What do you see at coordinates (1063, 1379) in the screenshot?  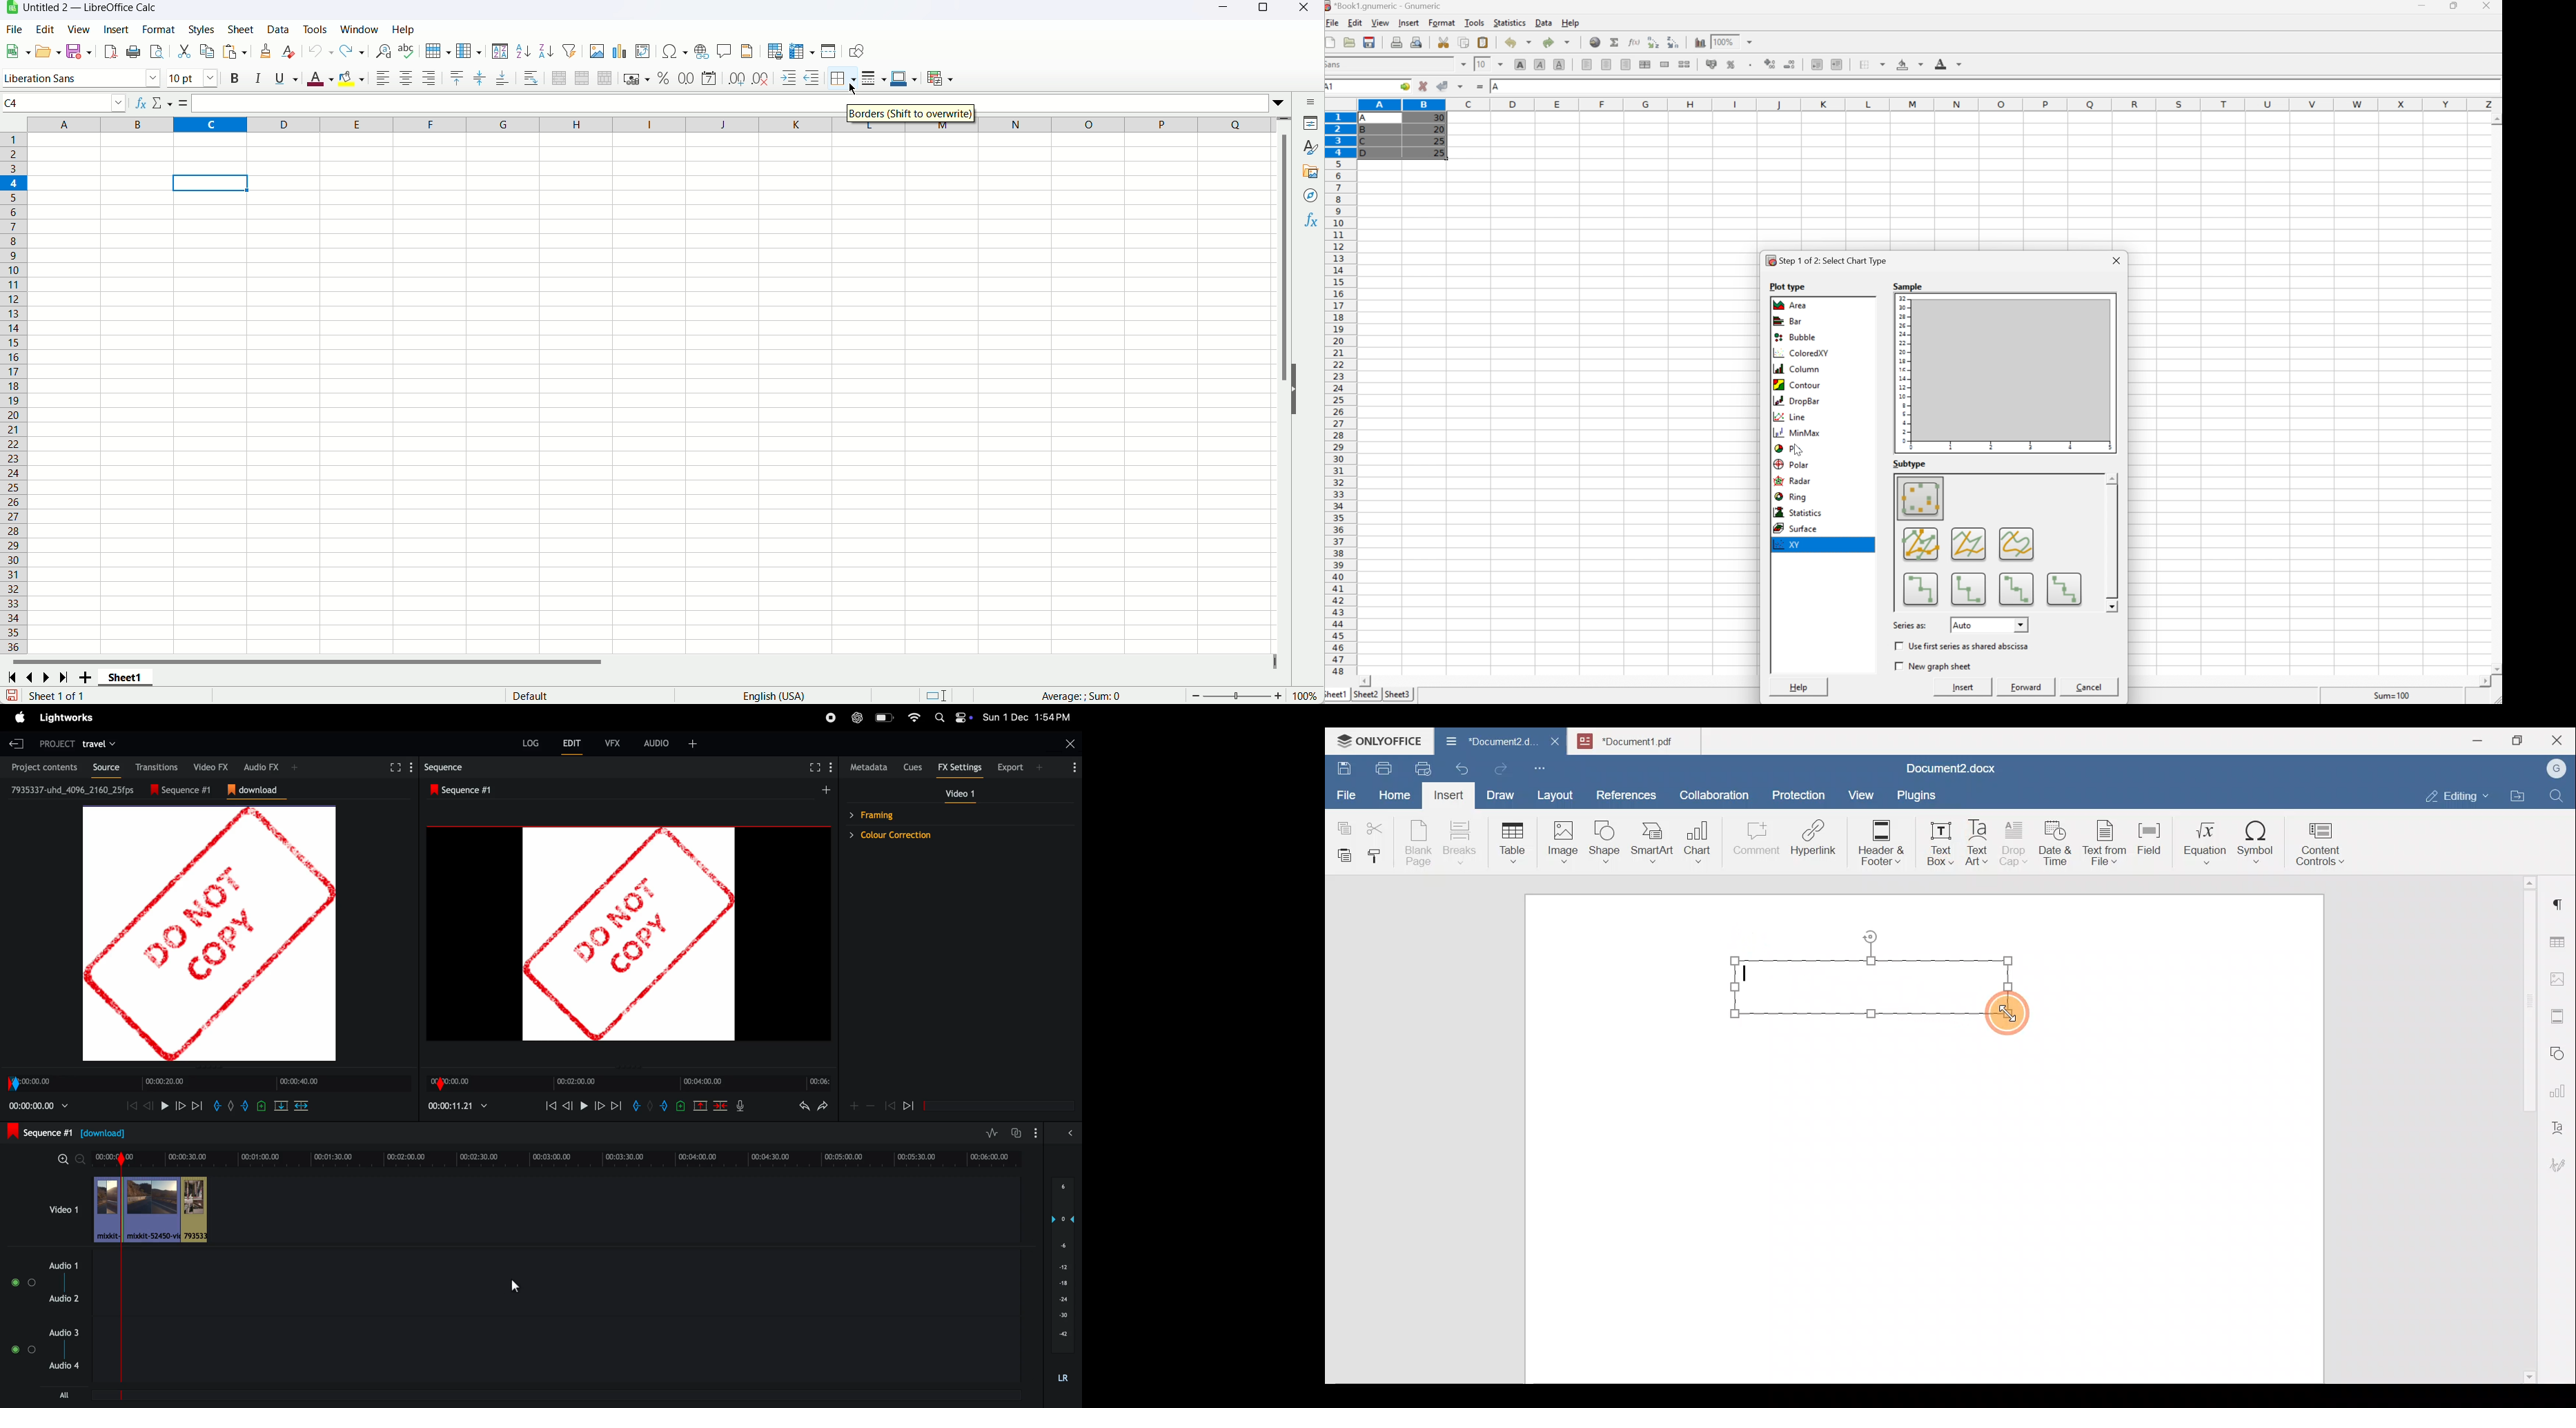 I see `Text` at bounding box center [1063, 1379].